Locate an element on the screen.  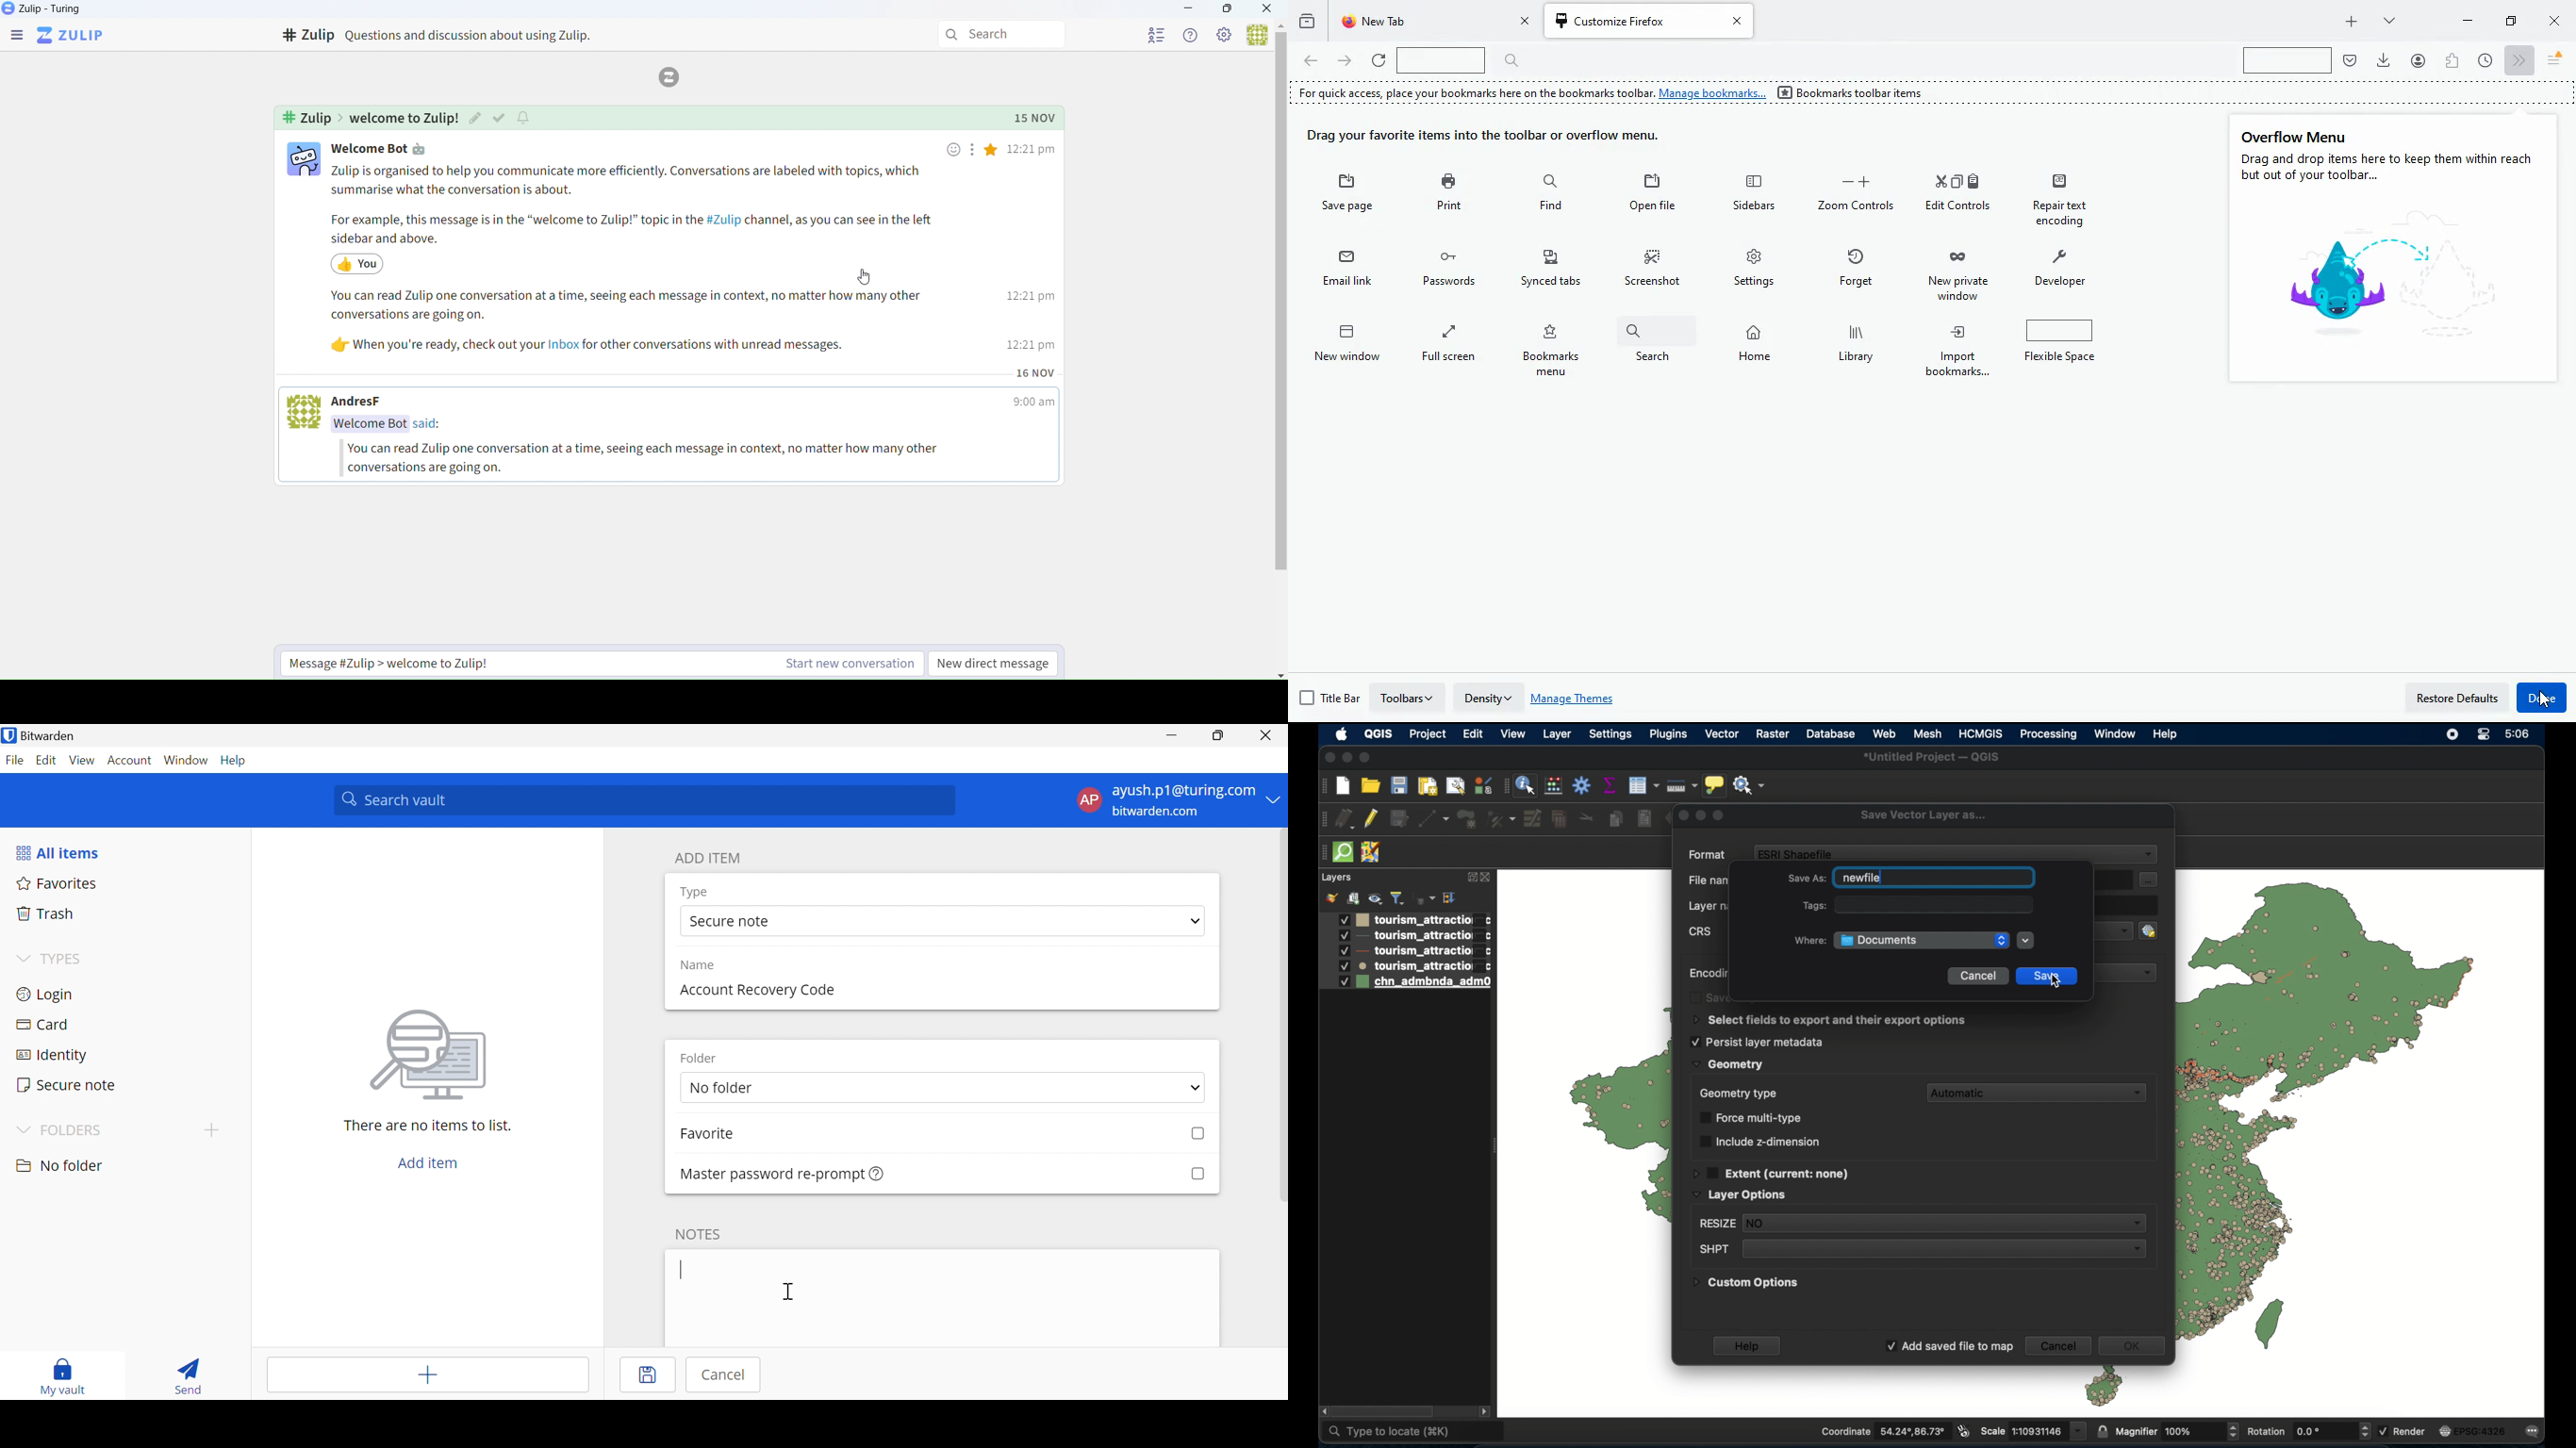
window is located at coordinates (2116, 734).